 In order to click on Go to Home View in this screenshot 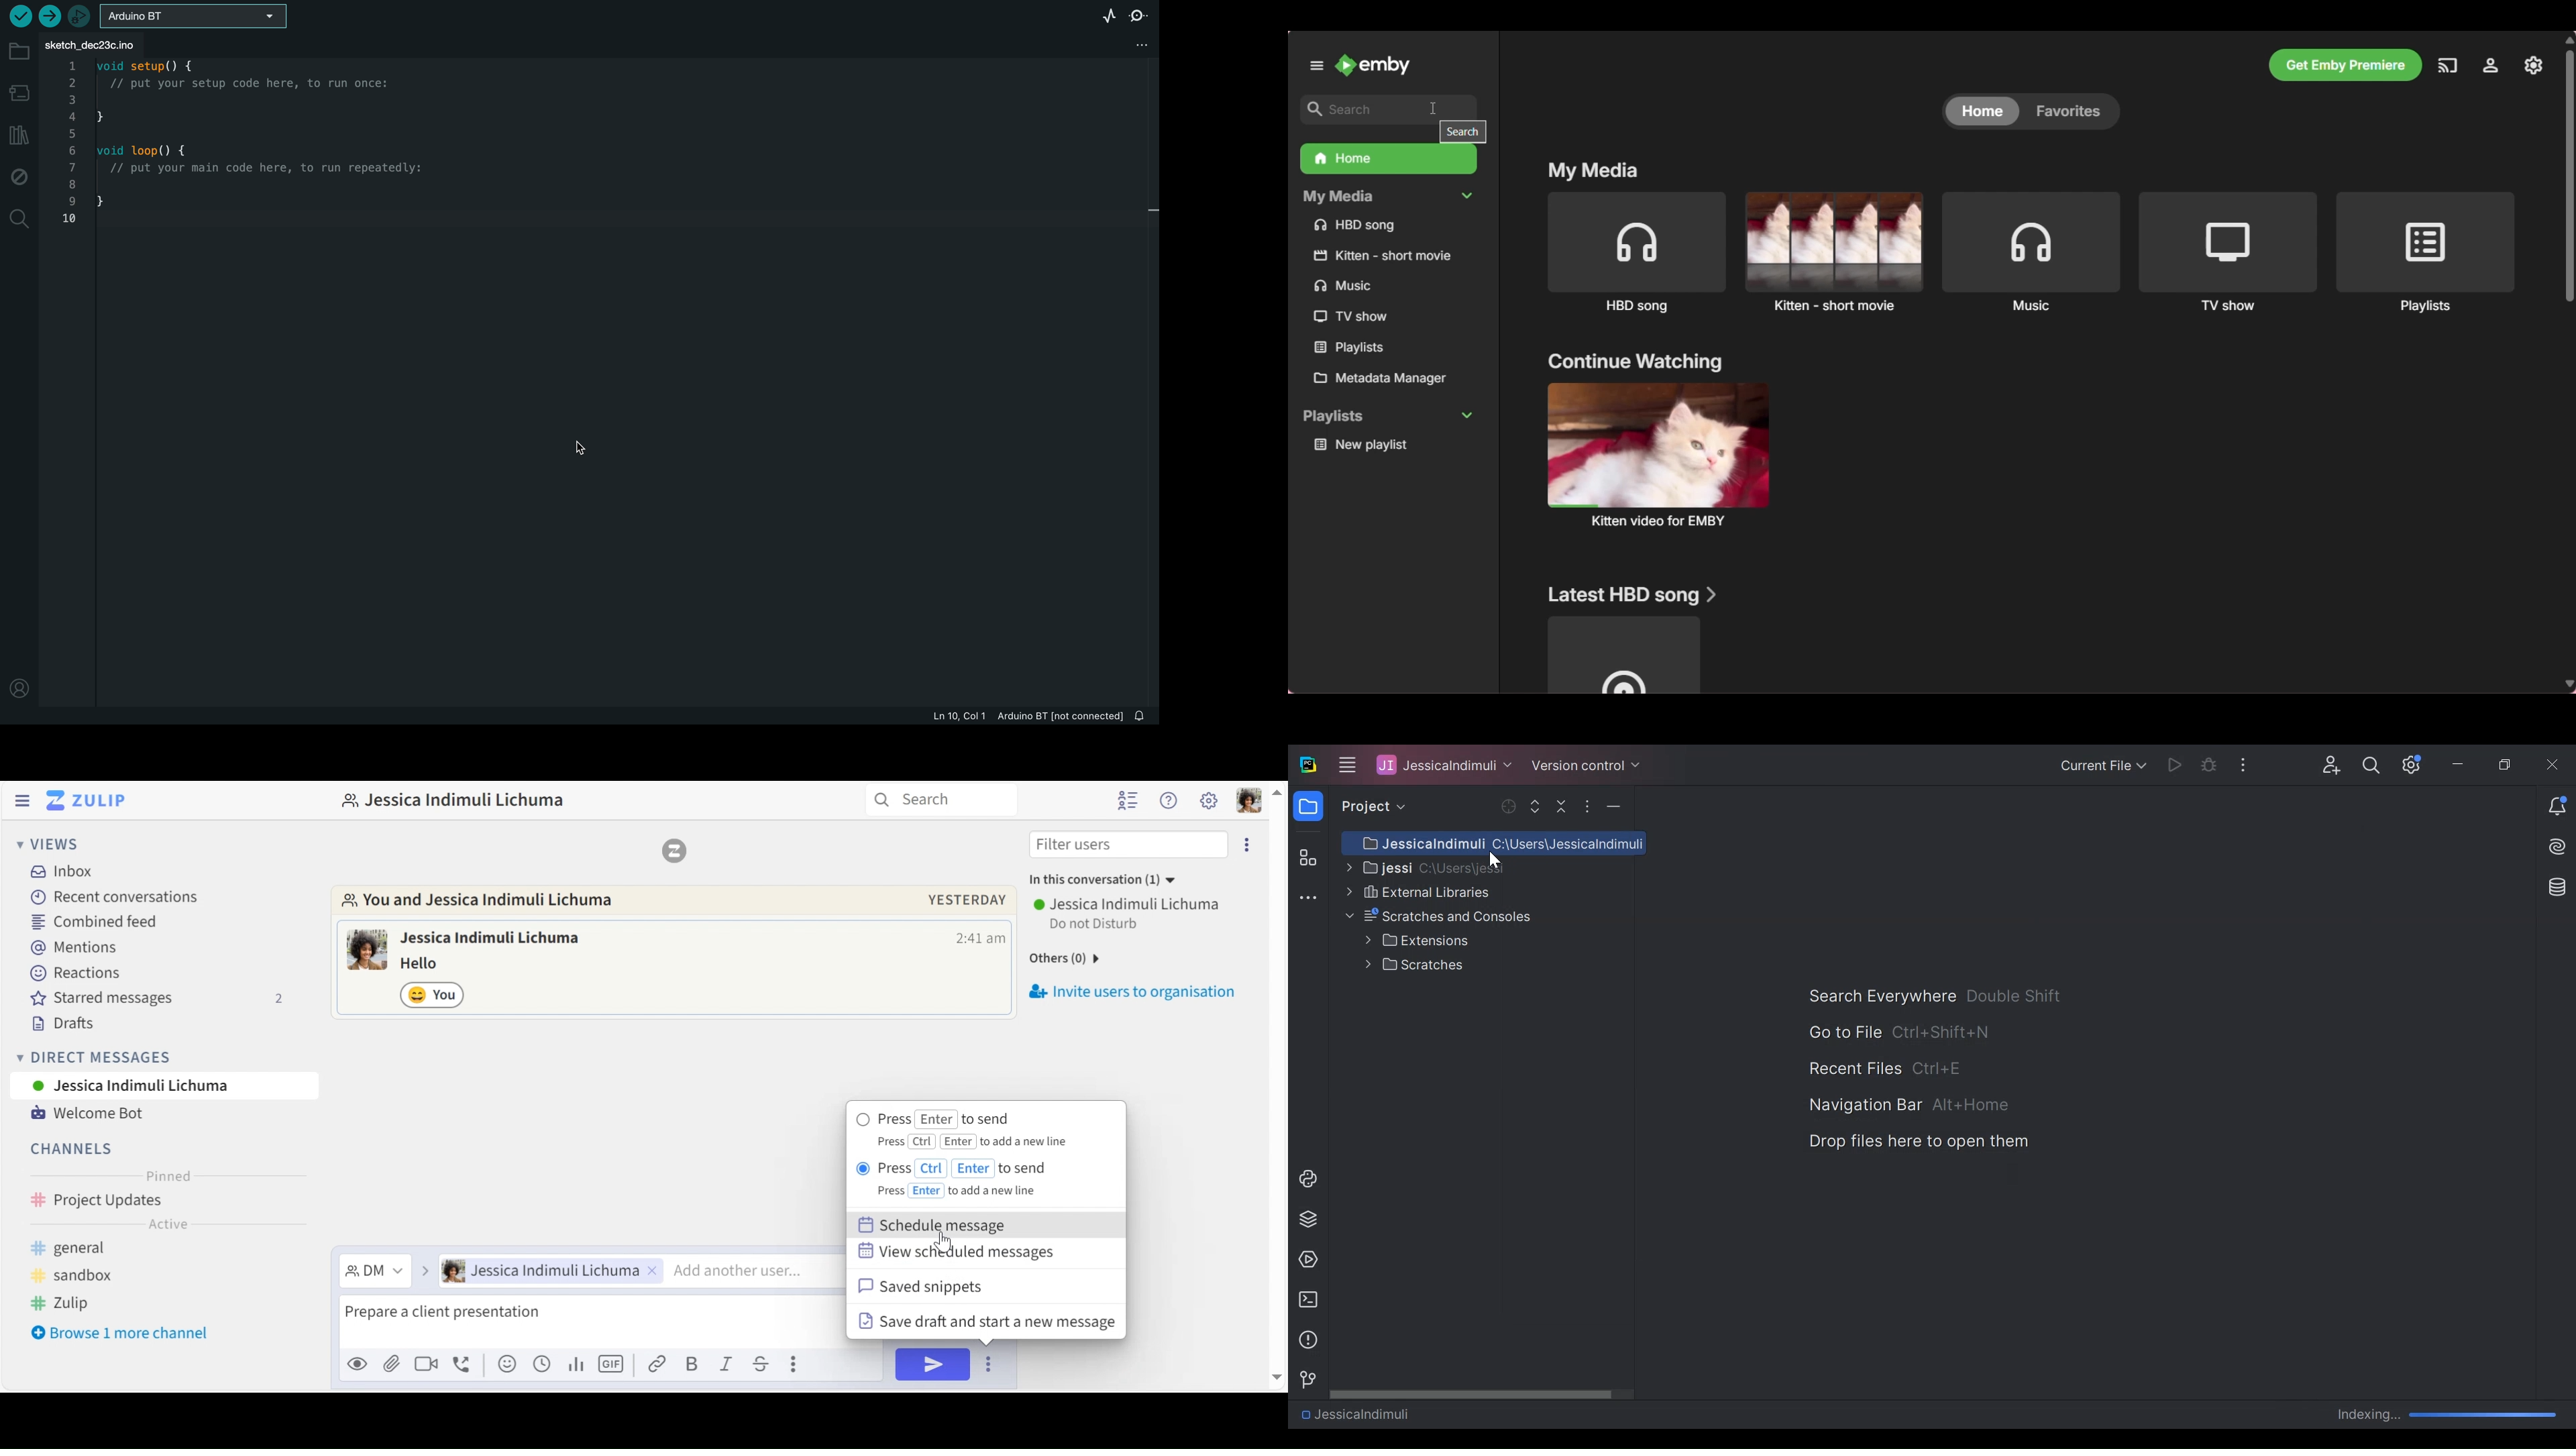, I will do `click(83, 800)`.